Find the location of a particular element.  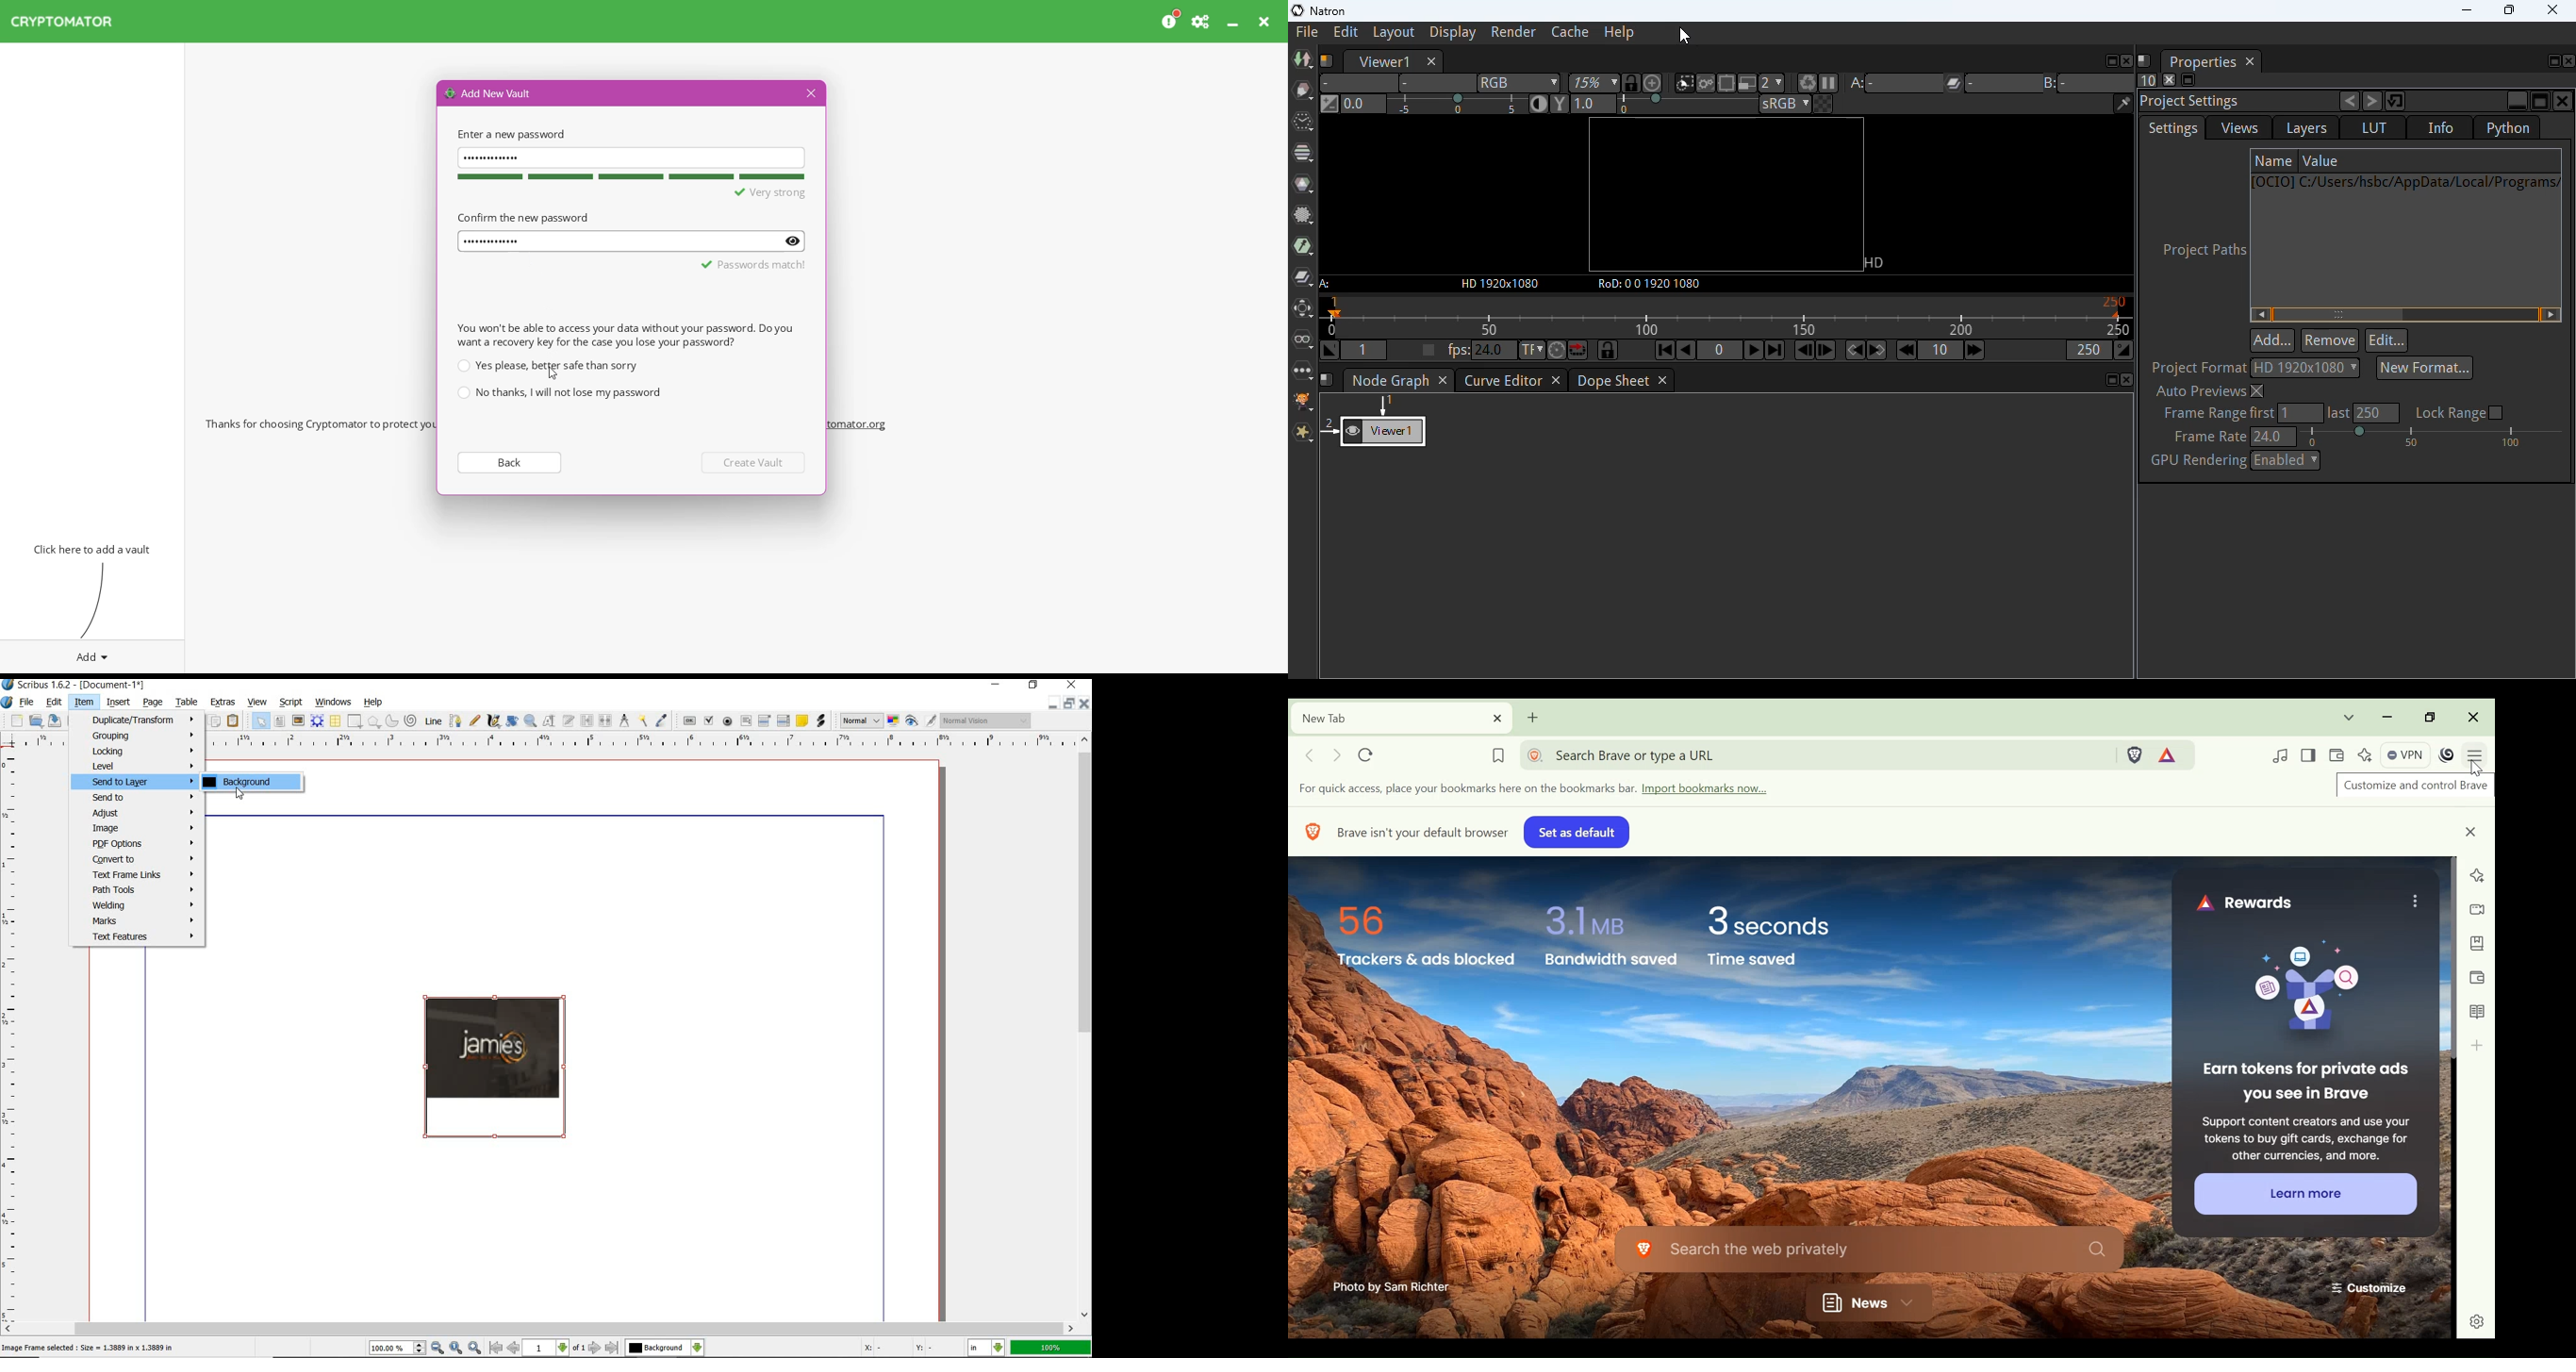

table is located at coordinates (188, 703).